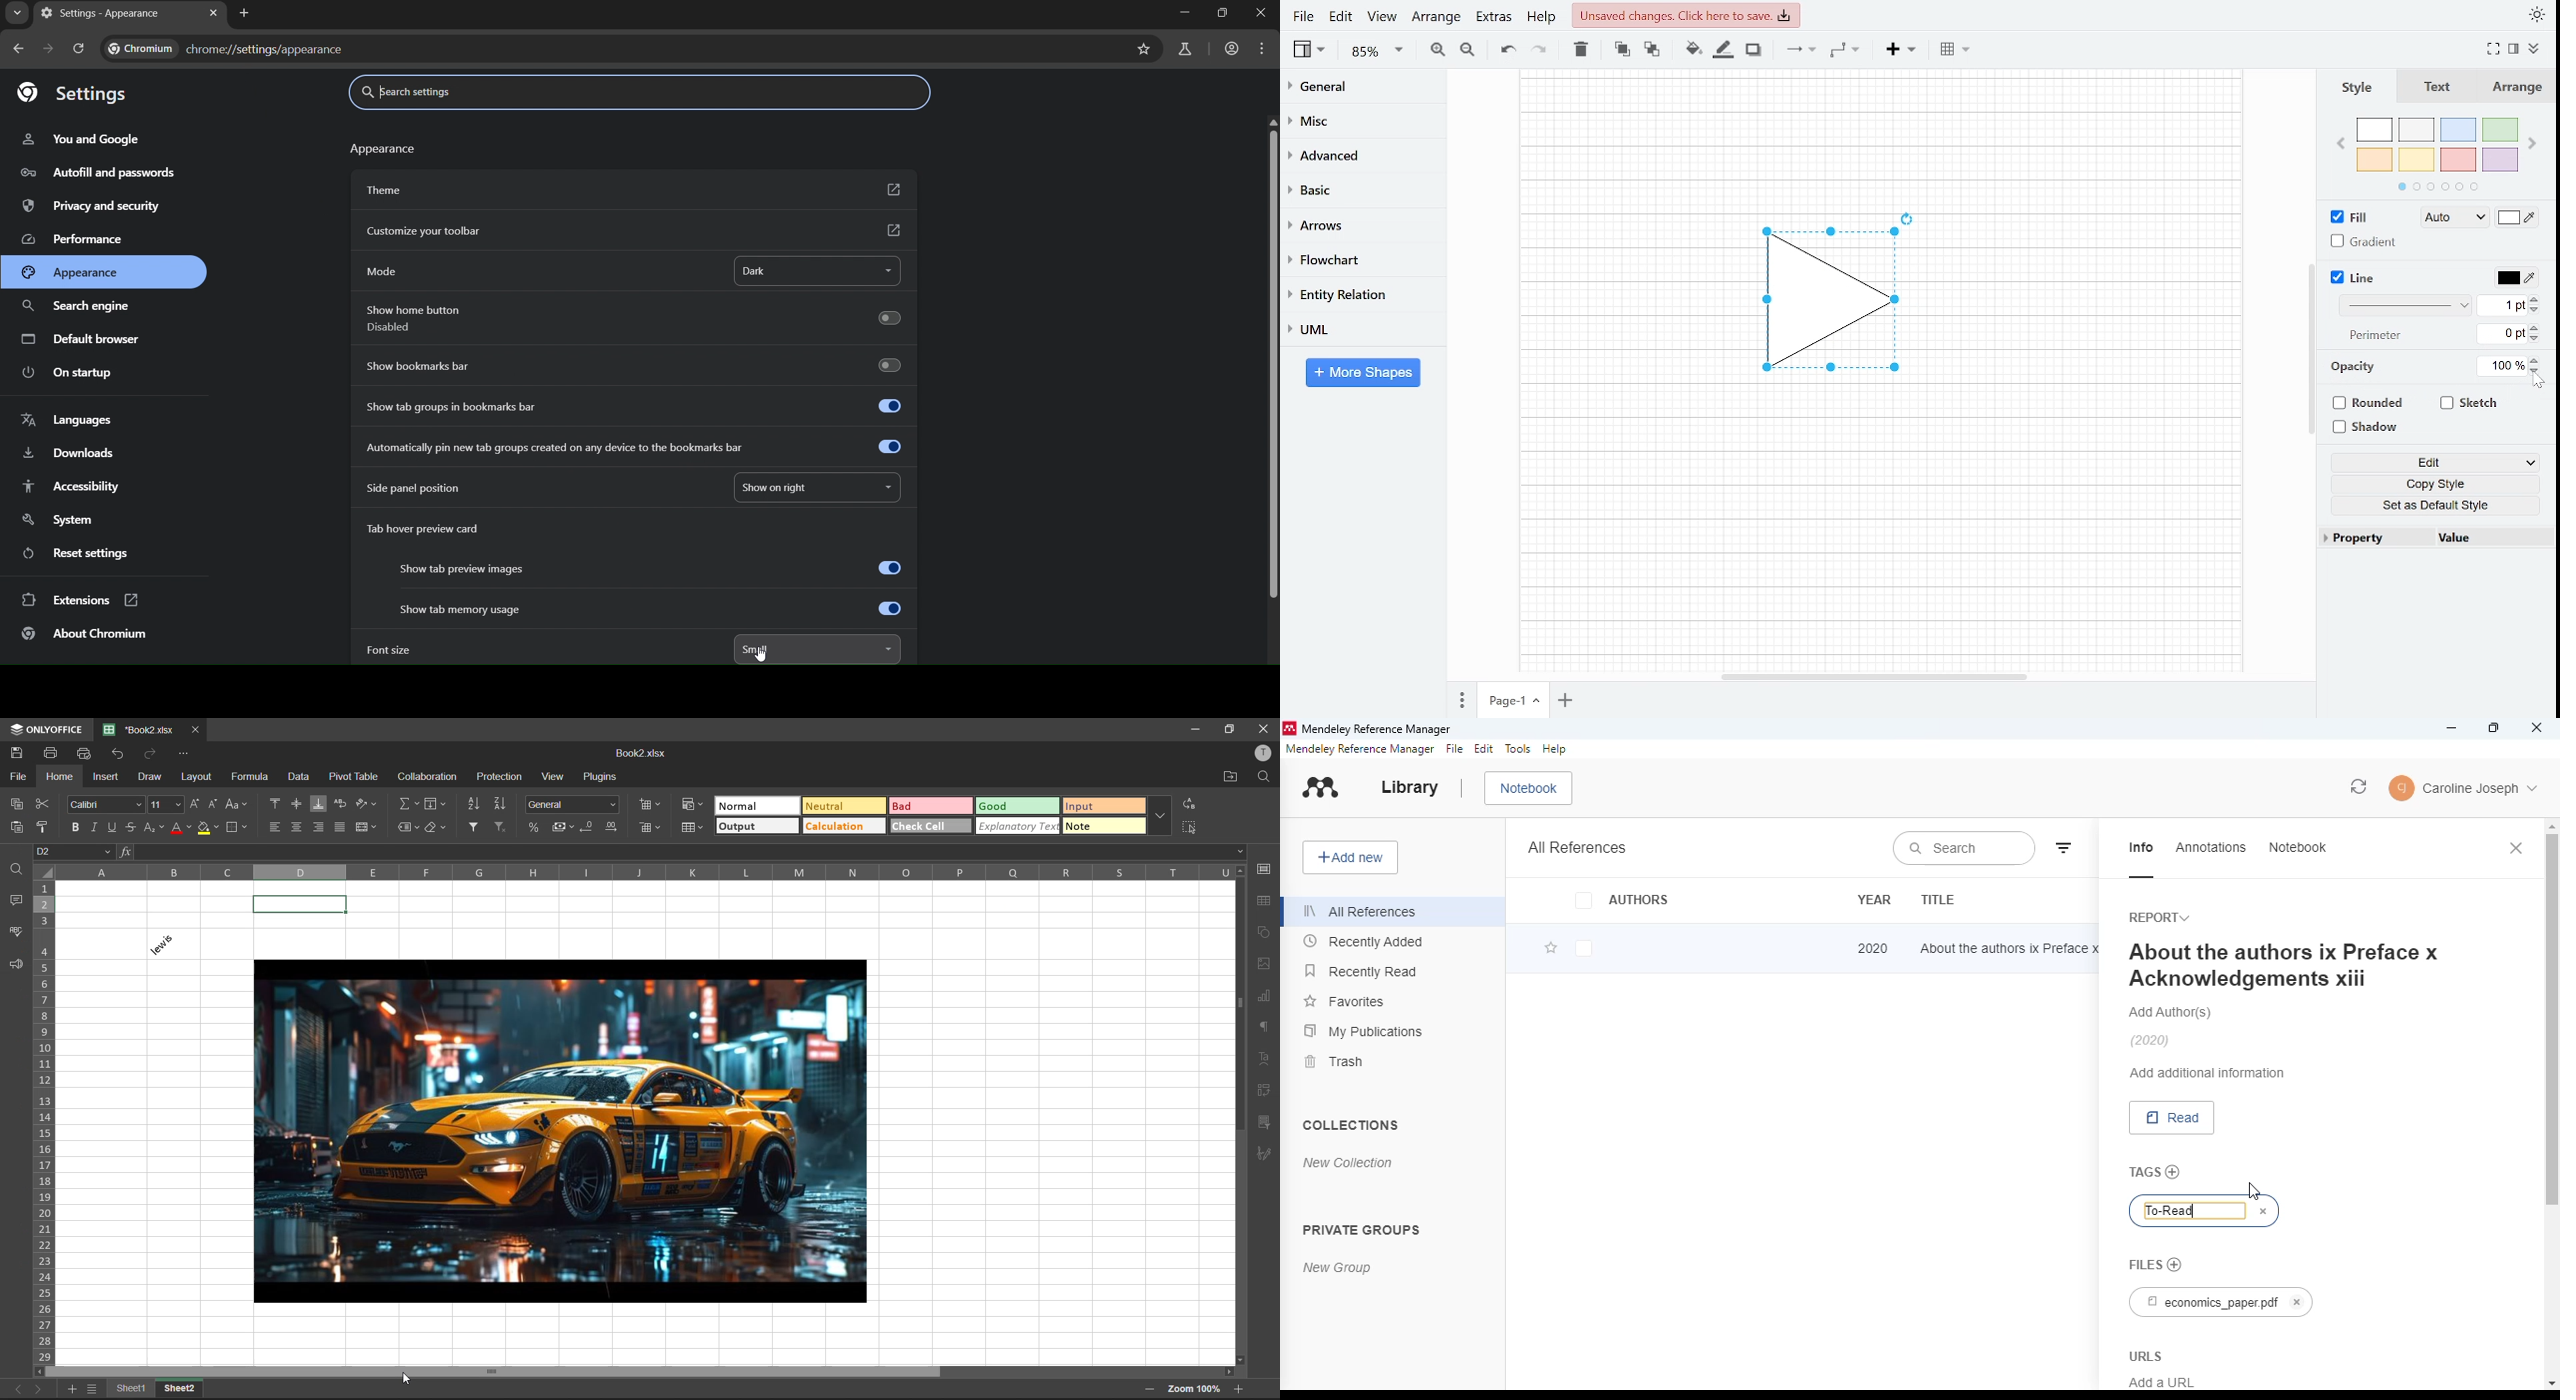 This screenshot has height=1400, width=2576. What do you see at coordinates (2144, 1172) in the screenshot?
I see `tags` at bounding box center [2144, 1172].